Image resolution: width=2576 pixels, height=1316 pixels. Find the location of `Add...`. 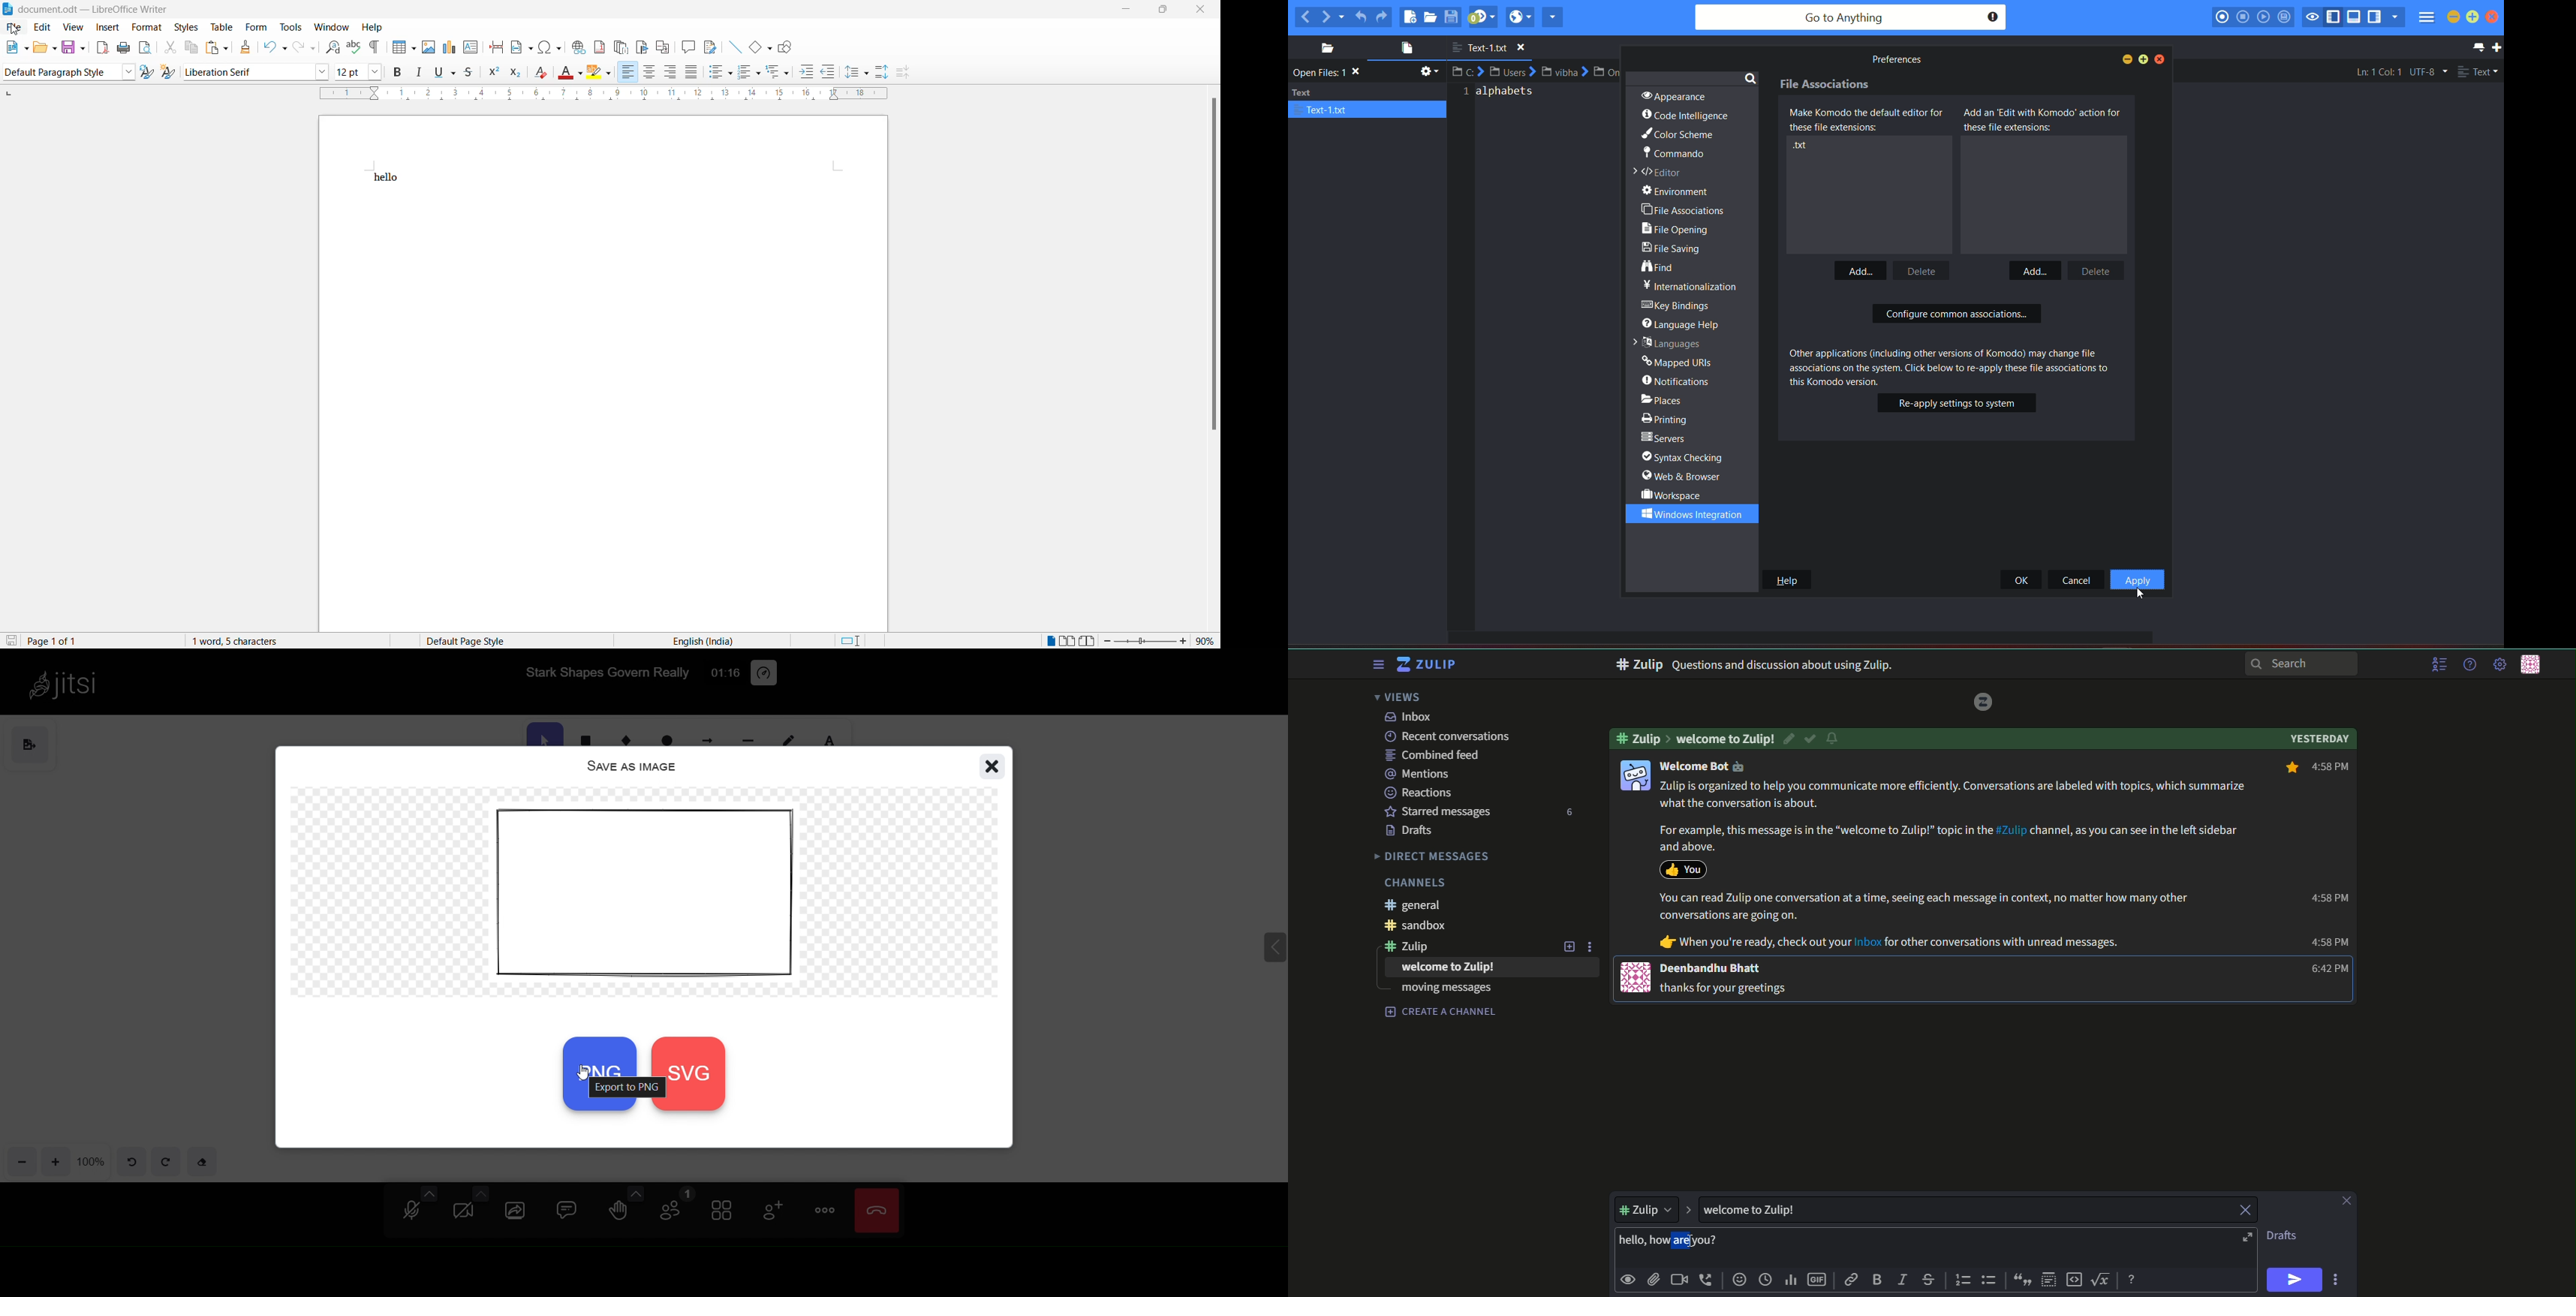

Add... is located at coordinates (2037, 269).